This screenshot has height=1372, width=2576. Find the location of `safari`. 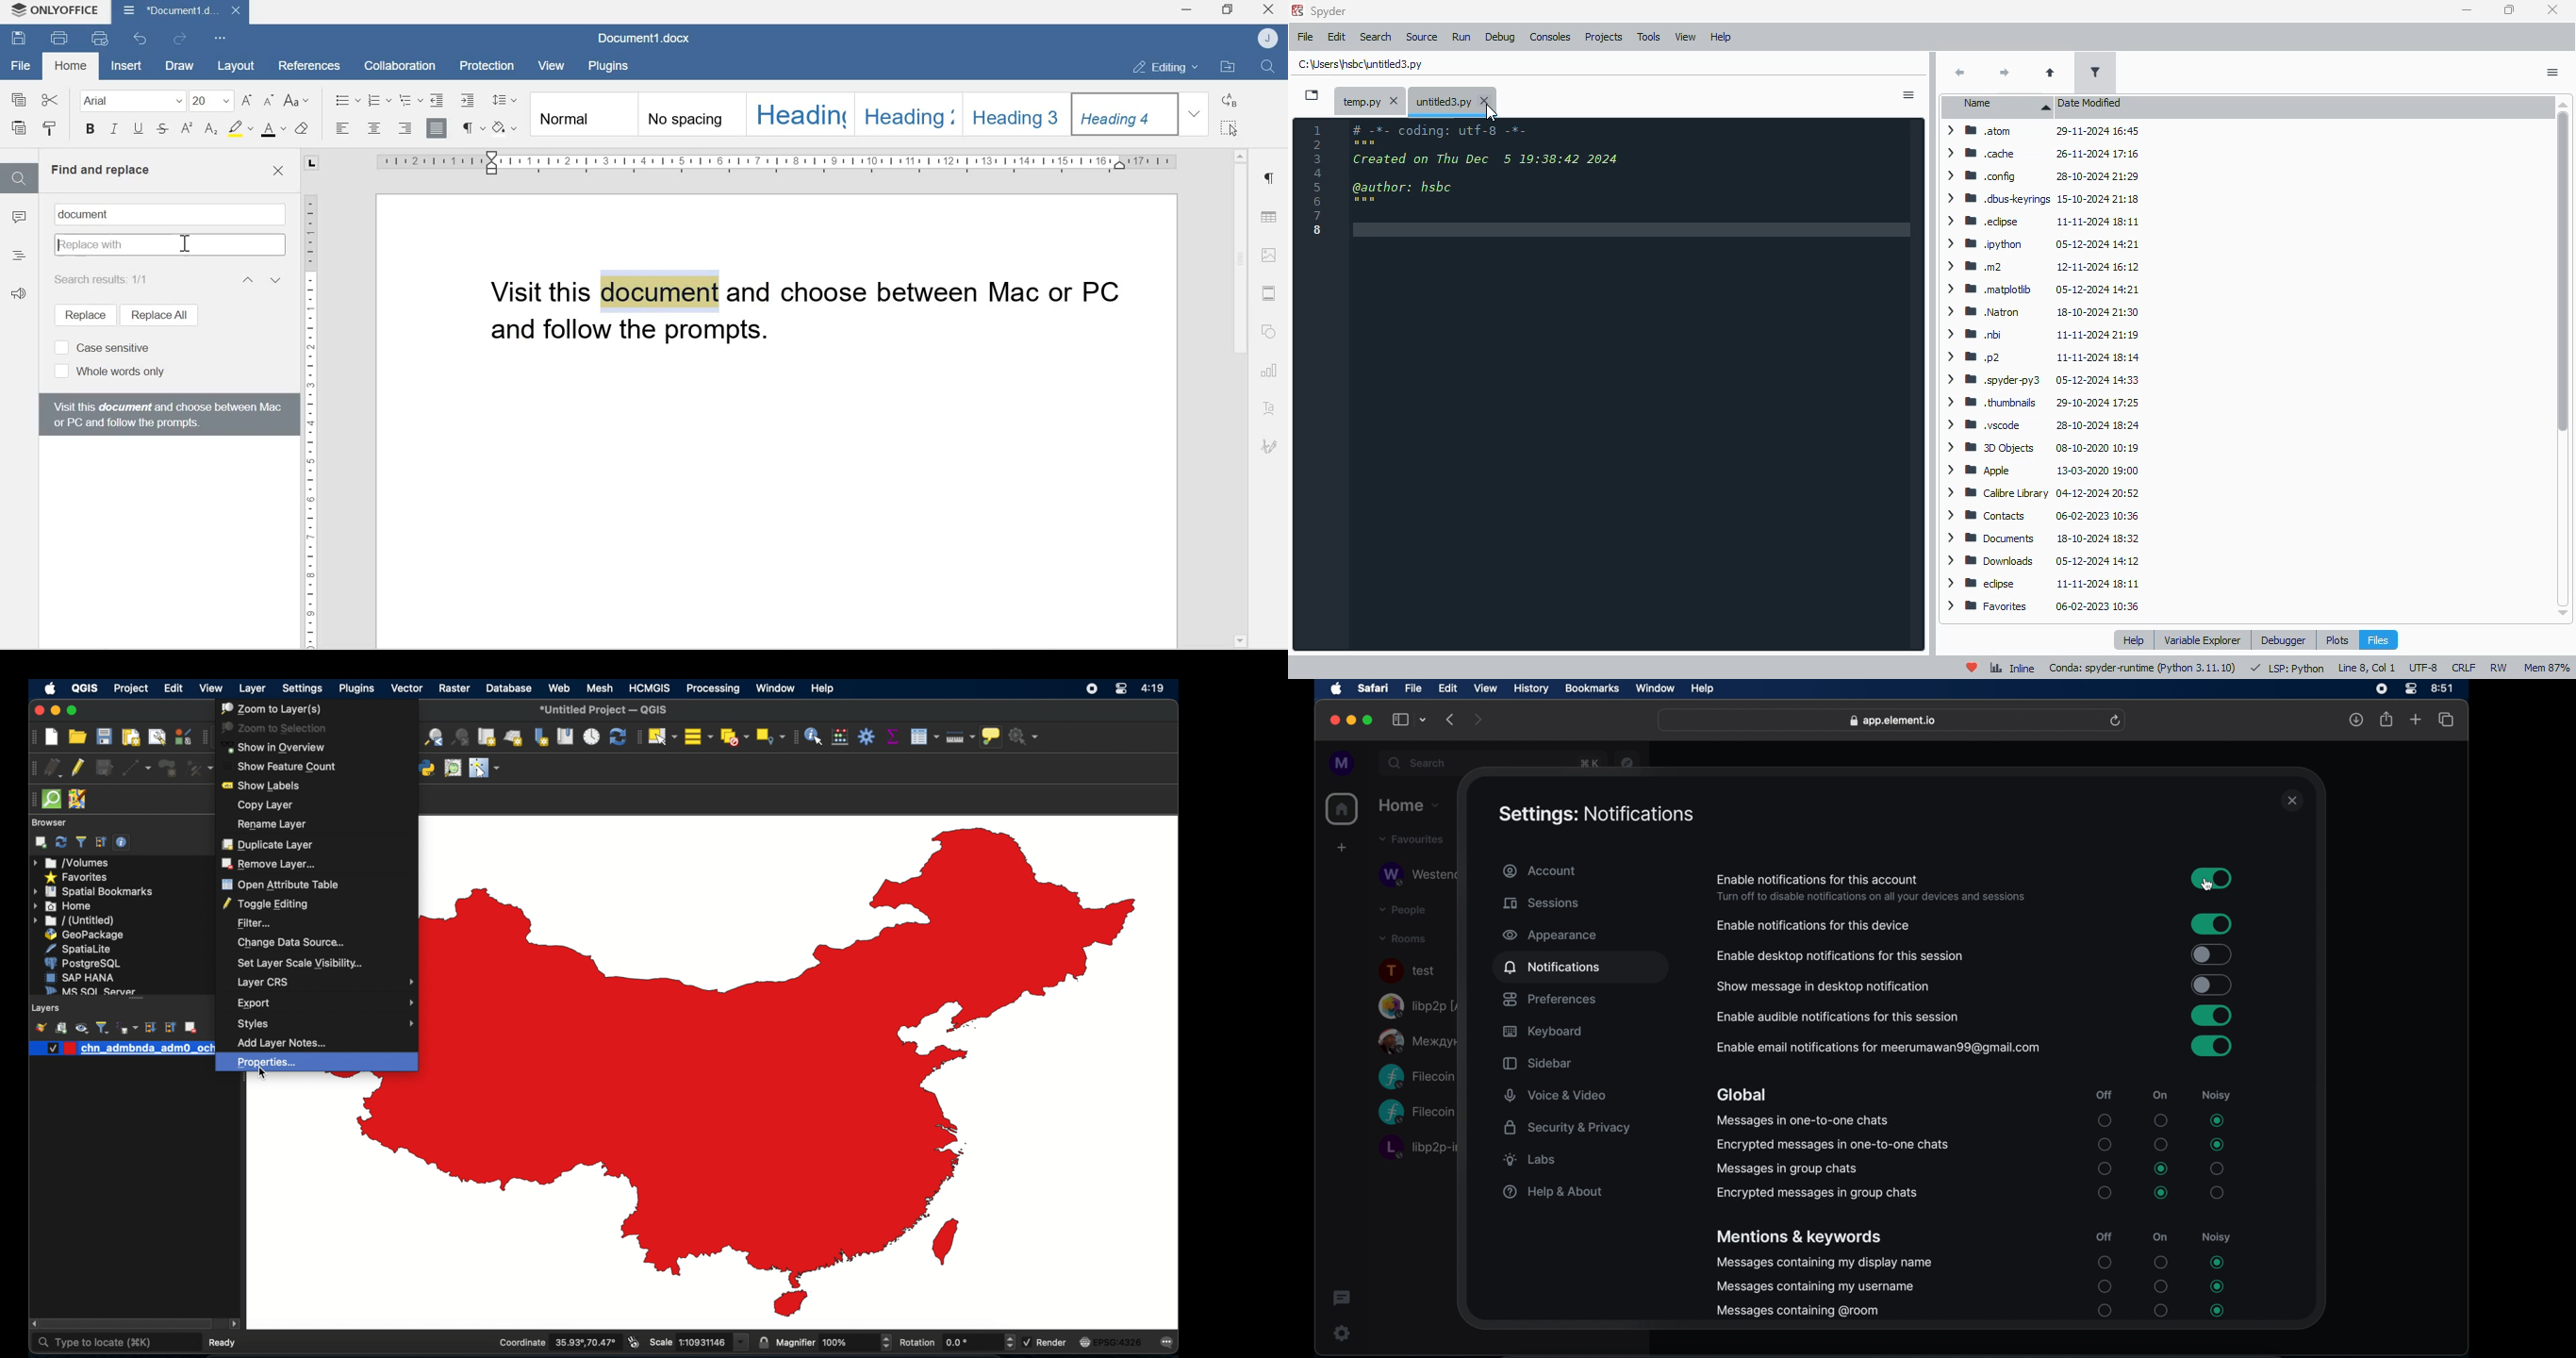

safari is located at coordinates (1374, 688).